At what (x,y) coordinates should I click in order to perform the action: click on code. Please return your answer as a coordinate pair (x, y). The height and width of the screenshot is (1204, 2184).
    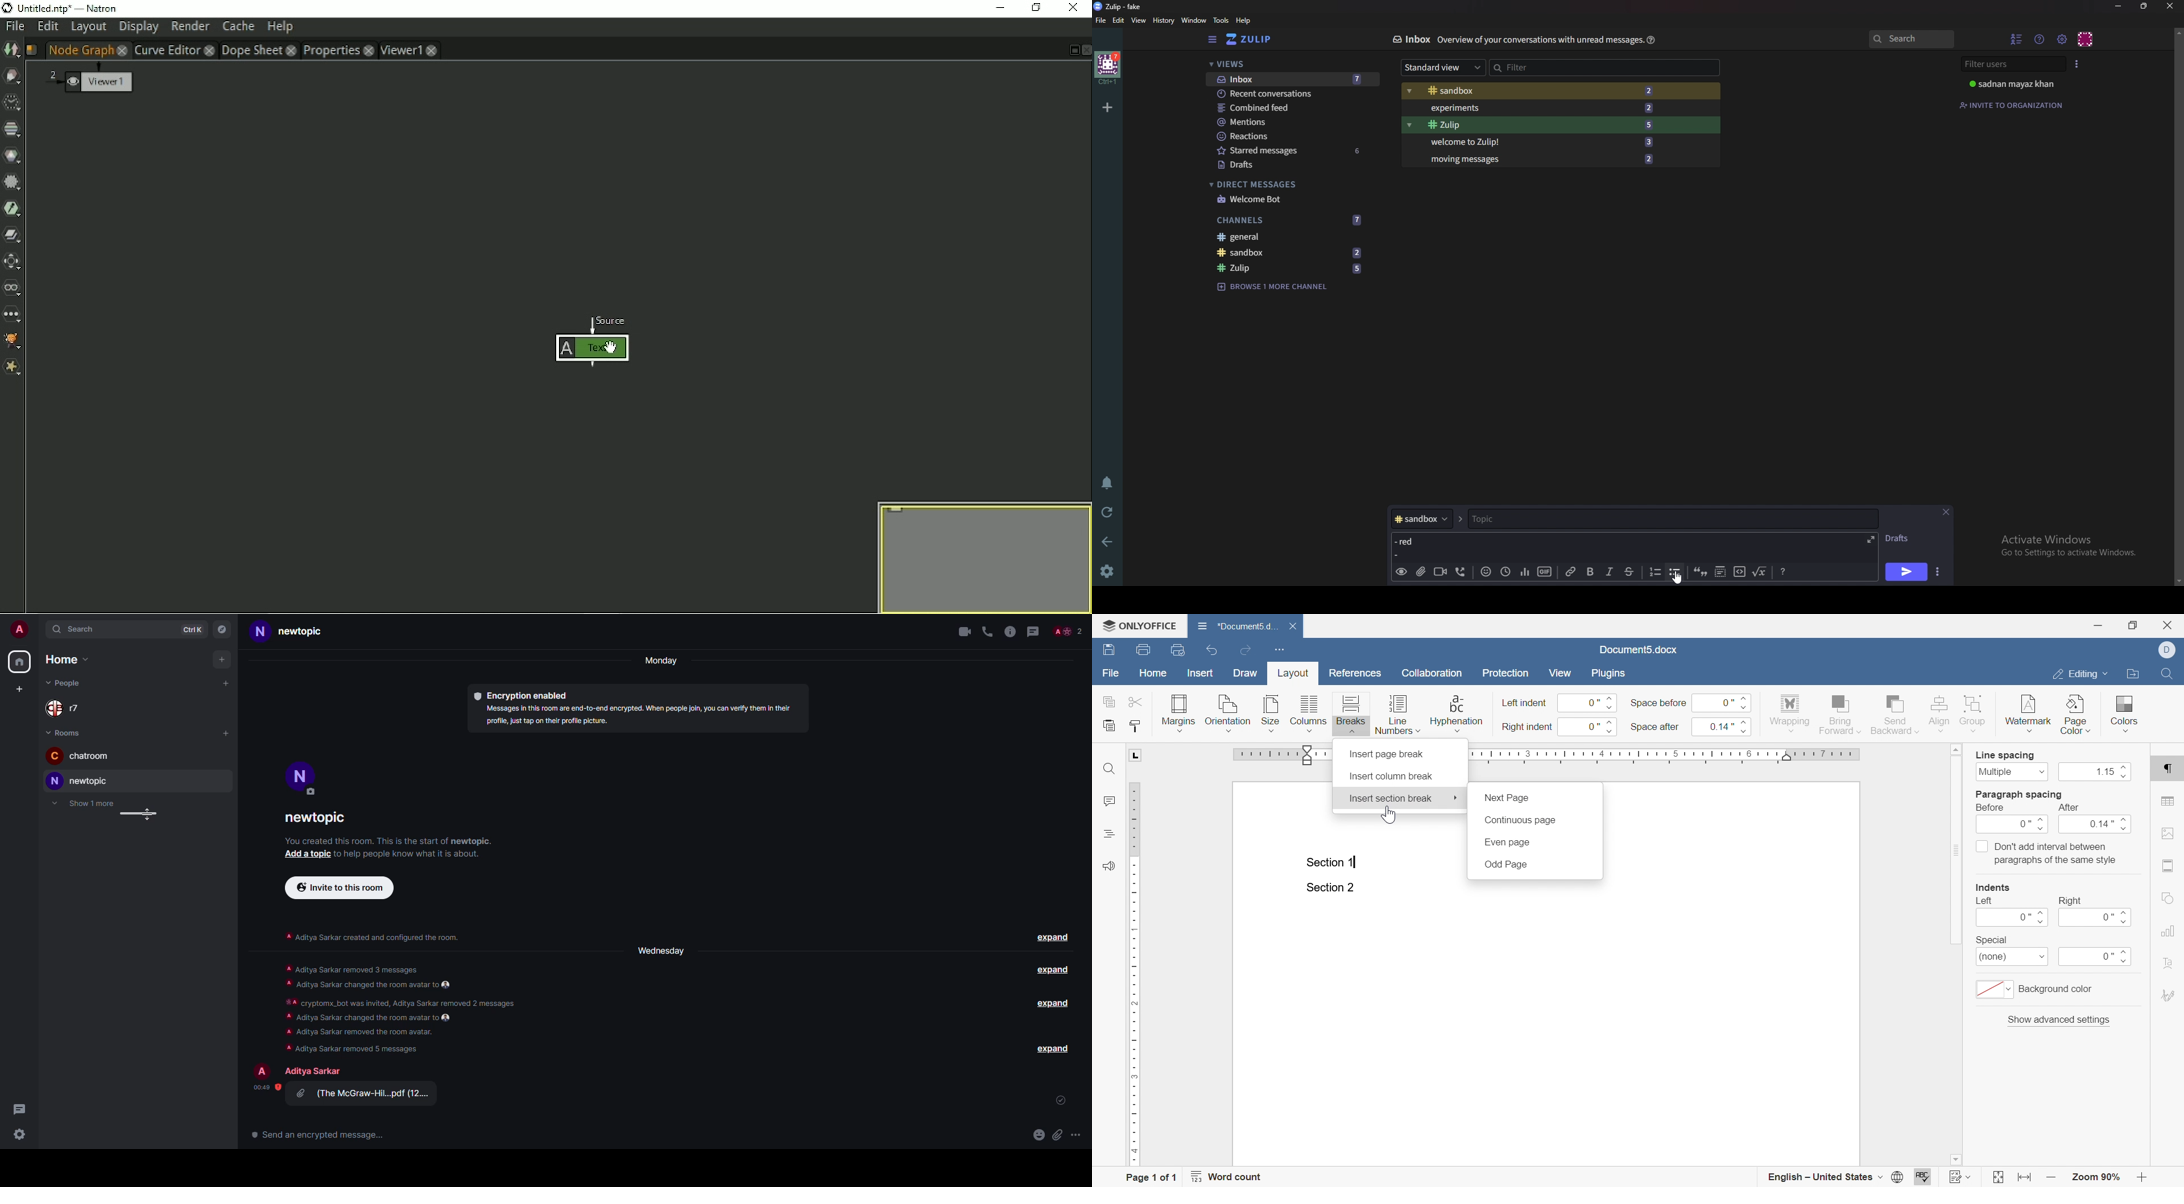
    Looking at the image, I should click on (1739, 572).